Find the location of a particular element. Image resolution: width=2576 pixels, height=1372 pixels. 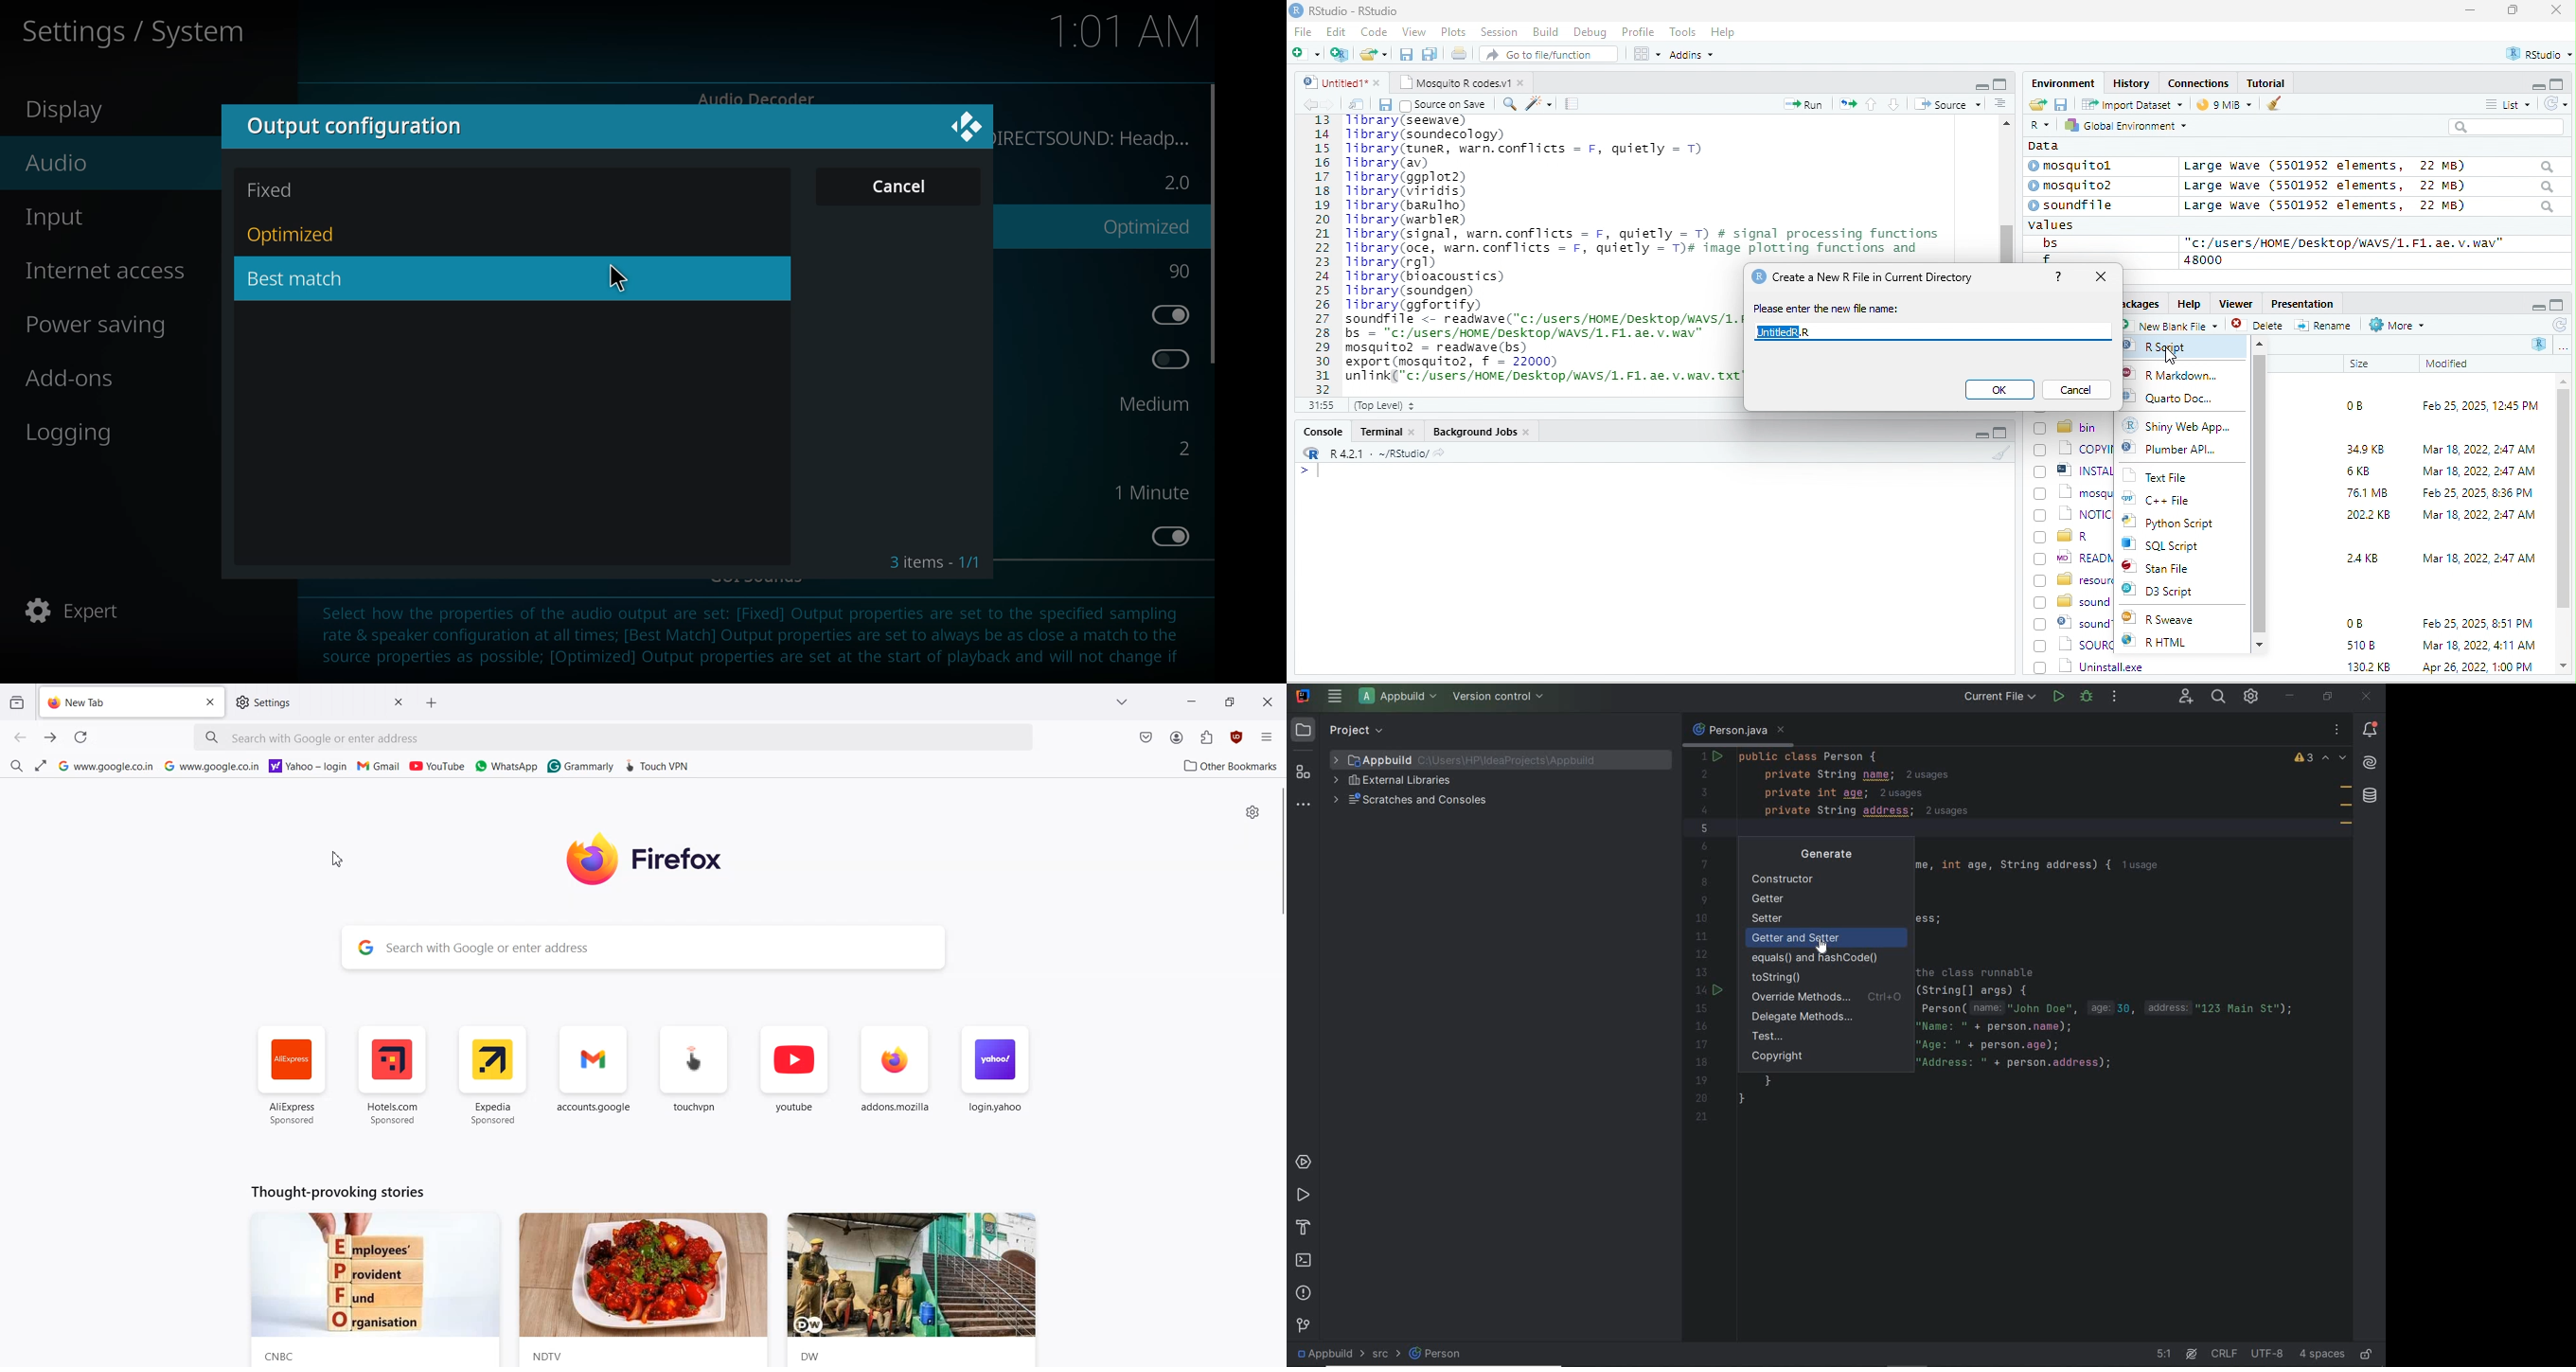

Tutorial is located at coordinates (2268, 82).